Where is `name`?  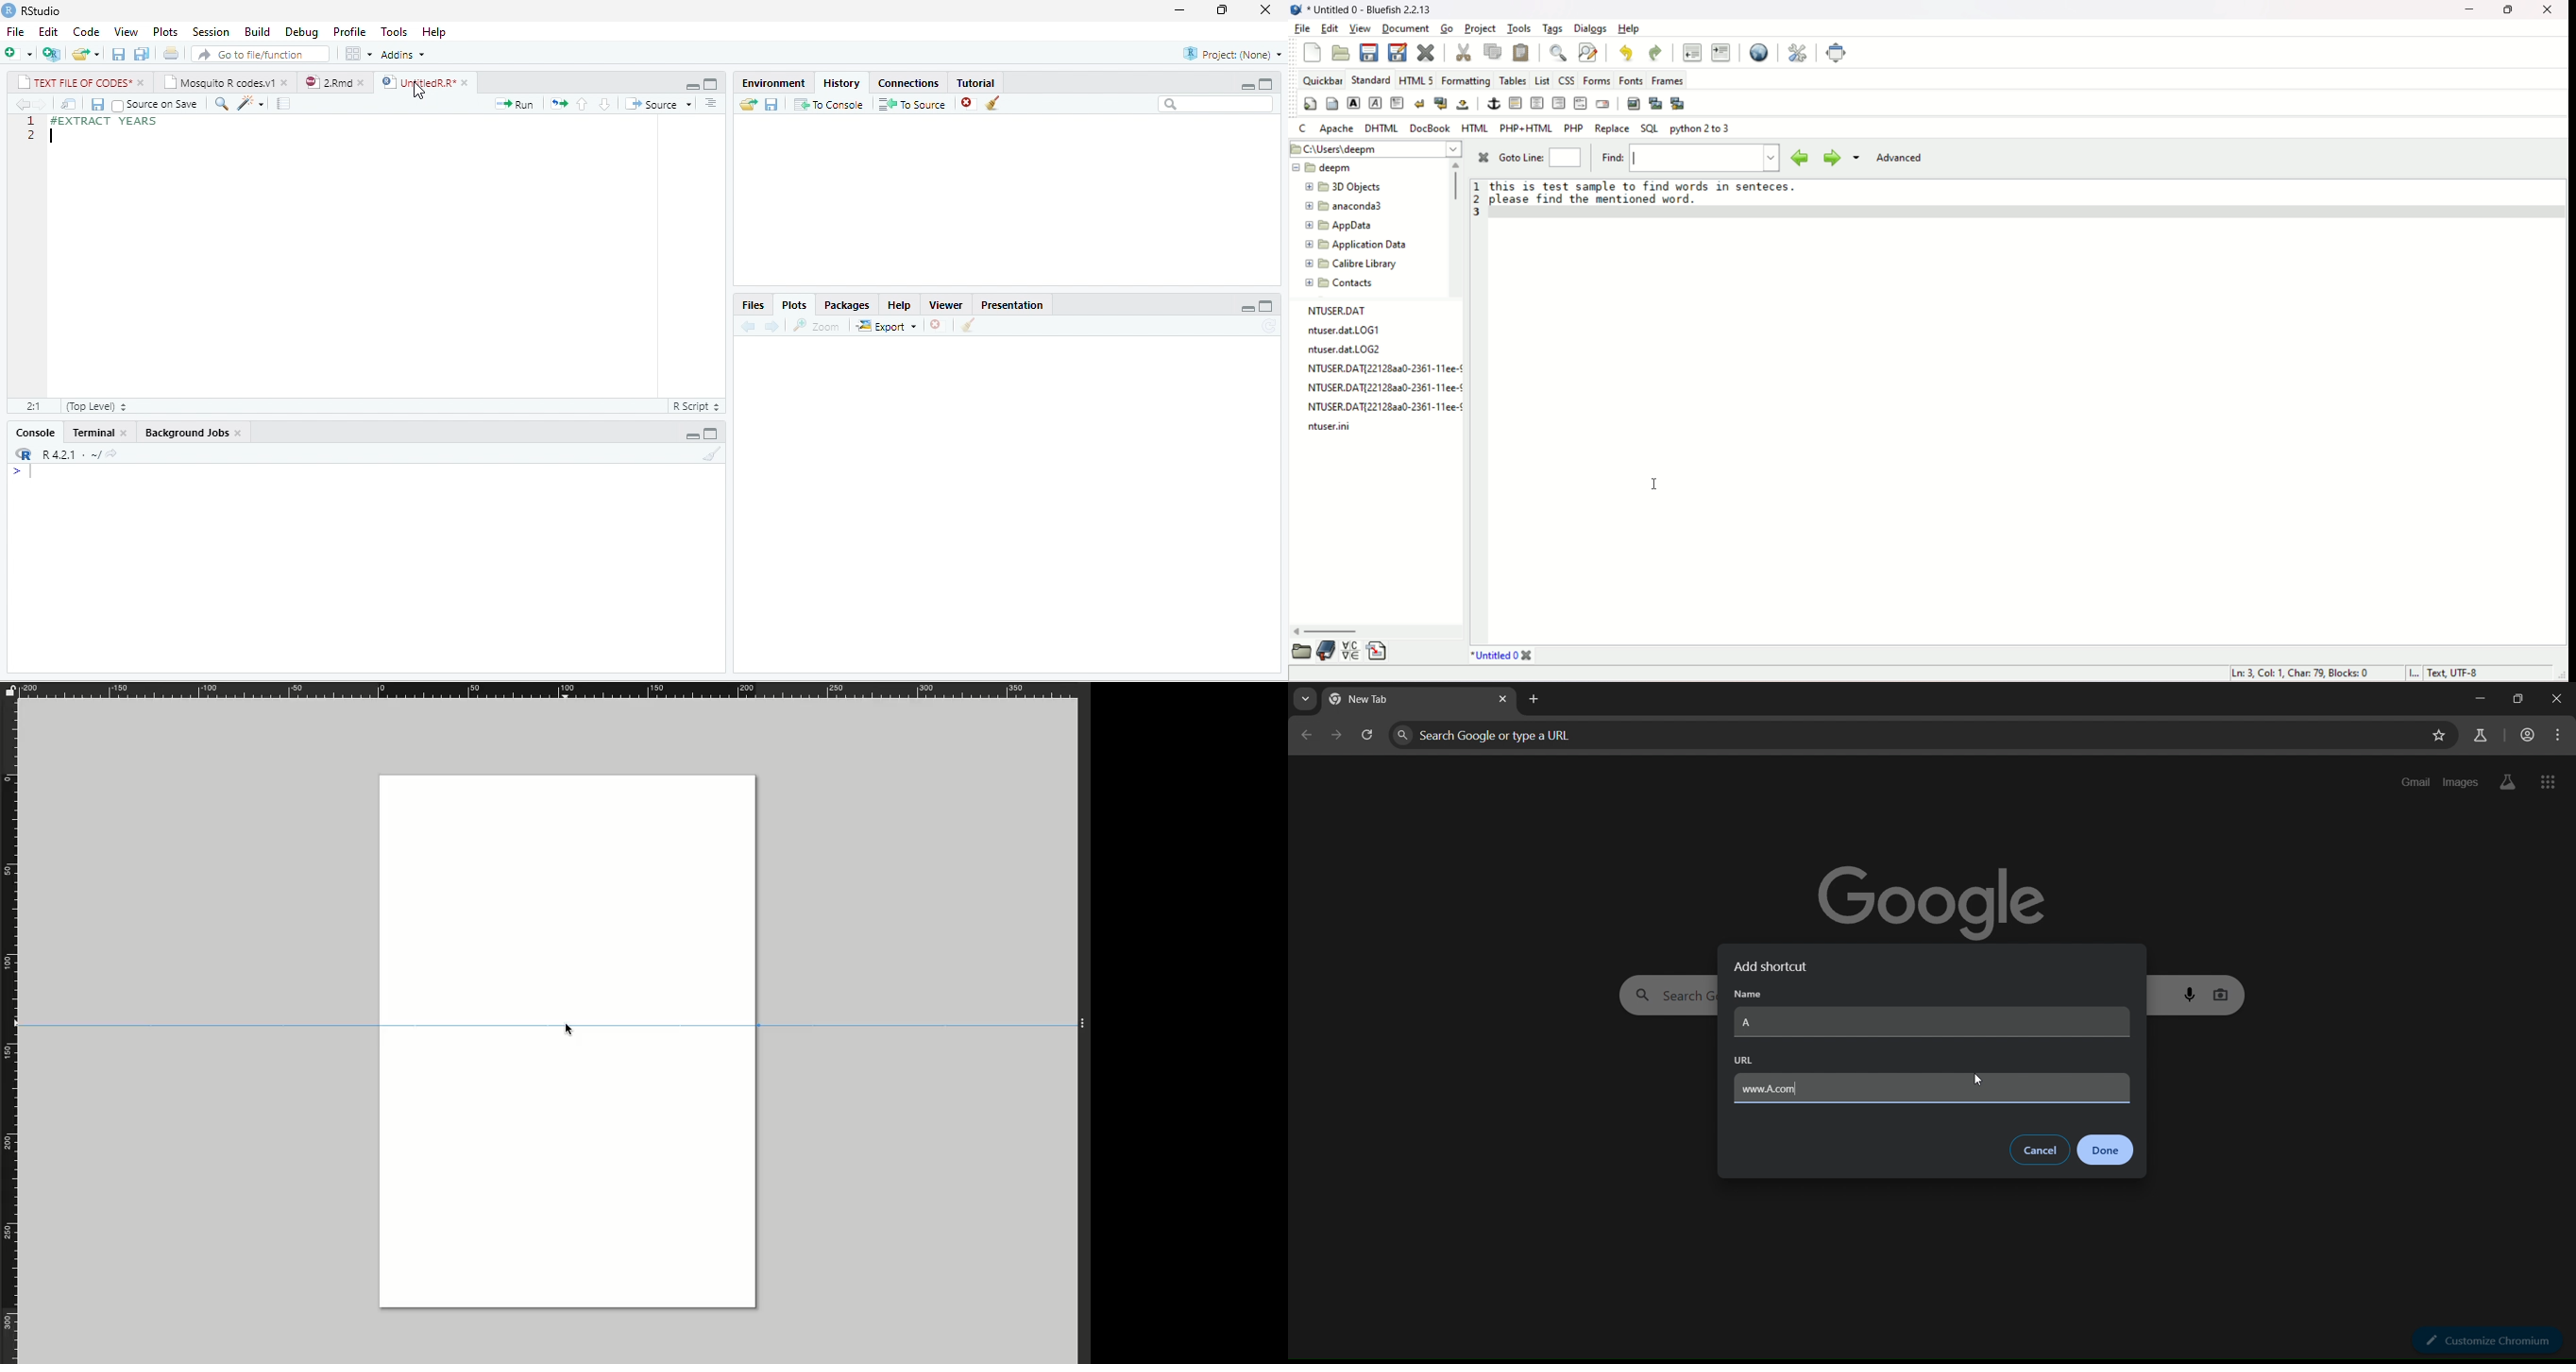 name is located at coordinates (1748, 995).